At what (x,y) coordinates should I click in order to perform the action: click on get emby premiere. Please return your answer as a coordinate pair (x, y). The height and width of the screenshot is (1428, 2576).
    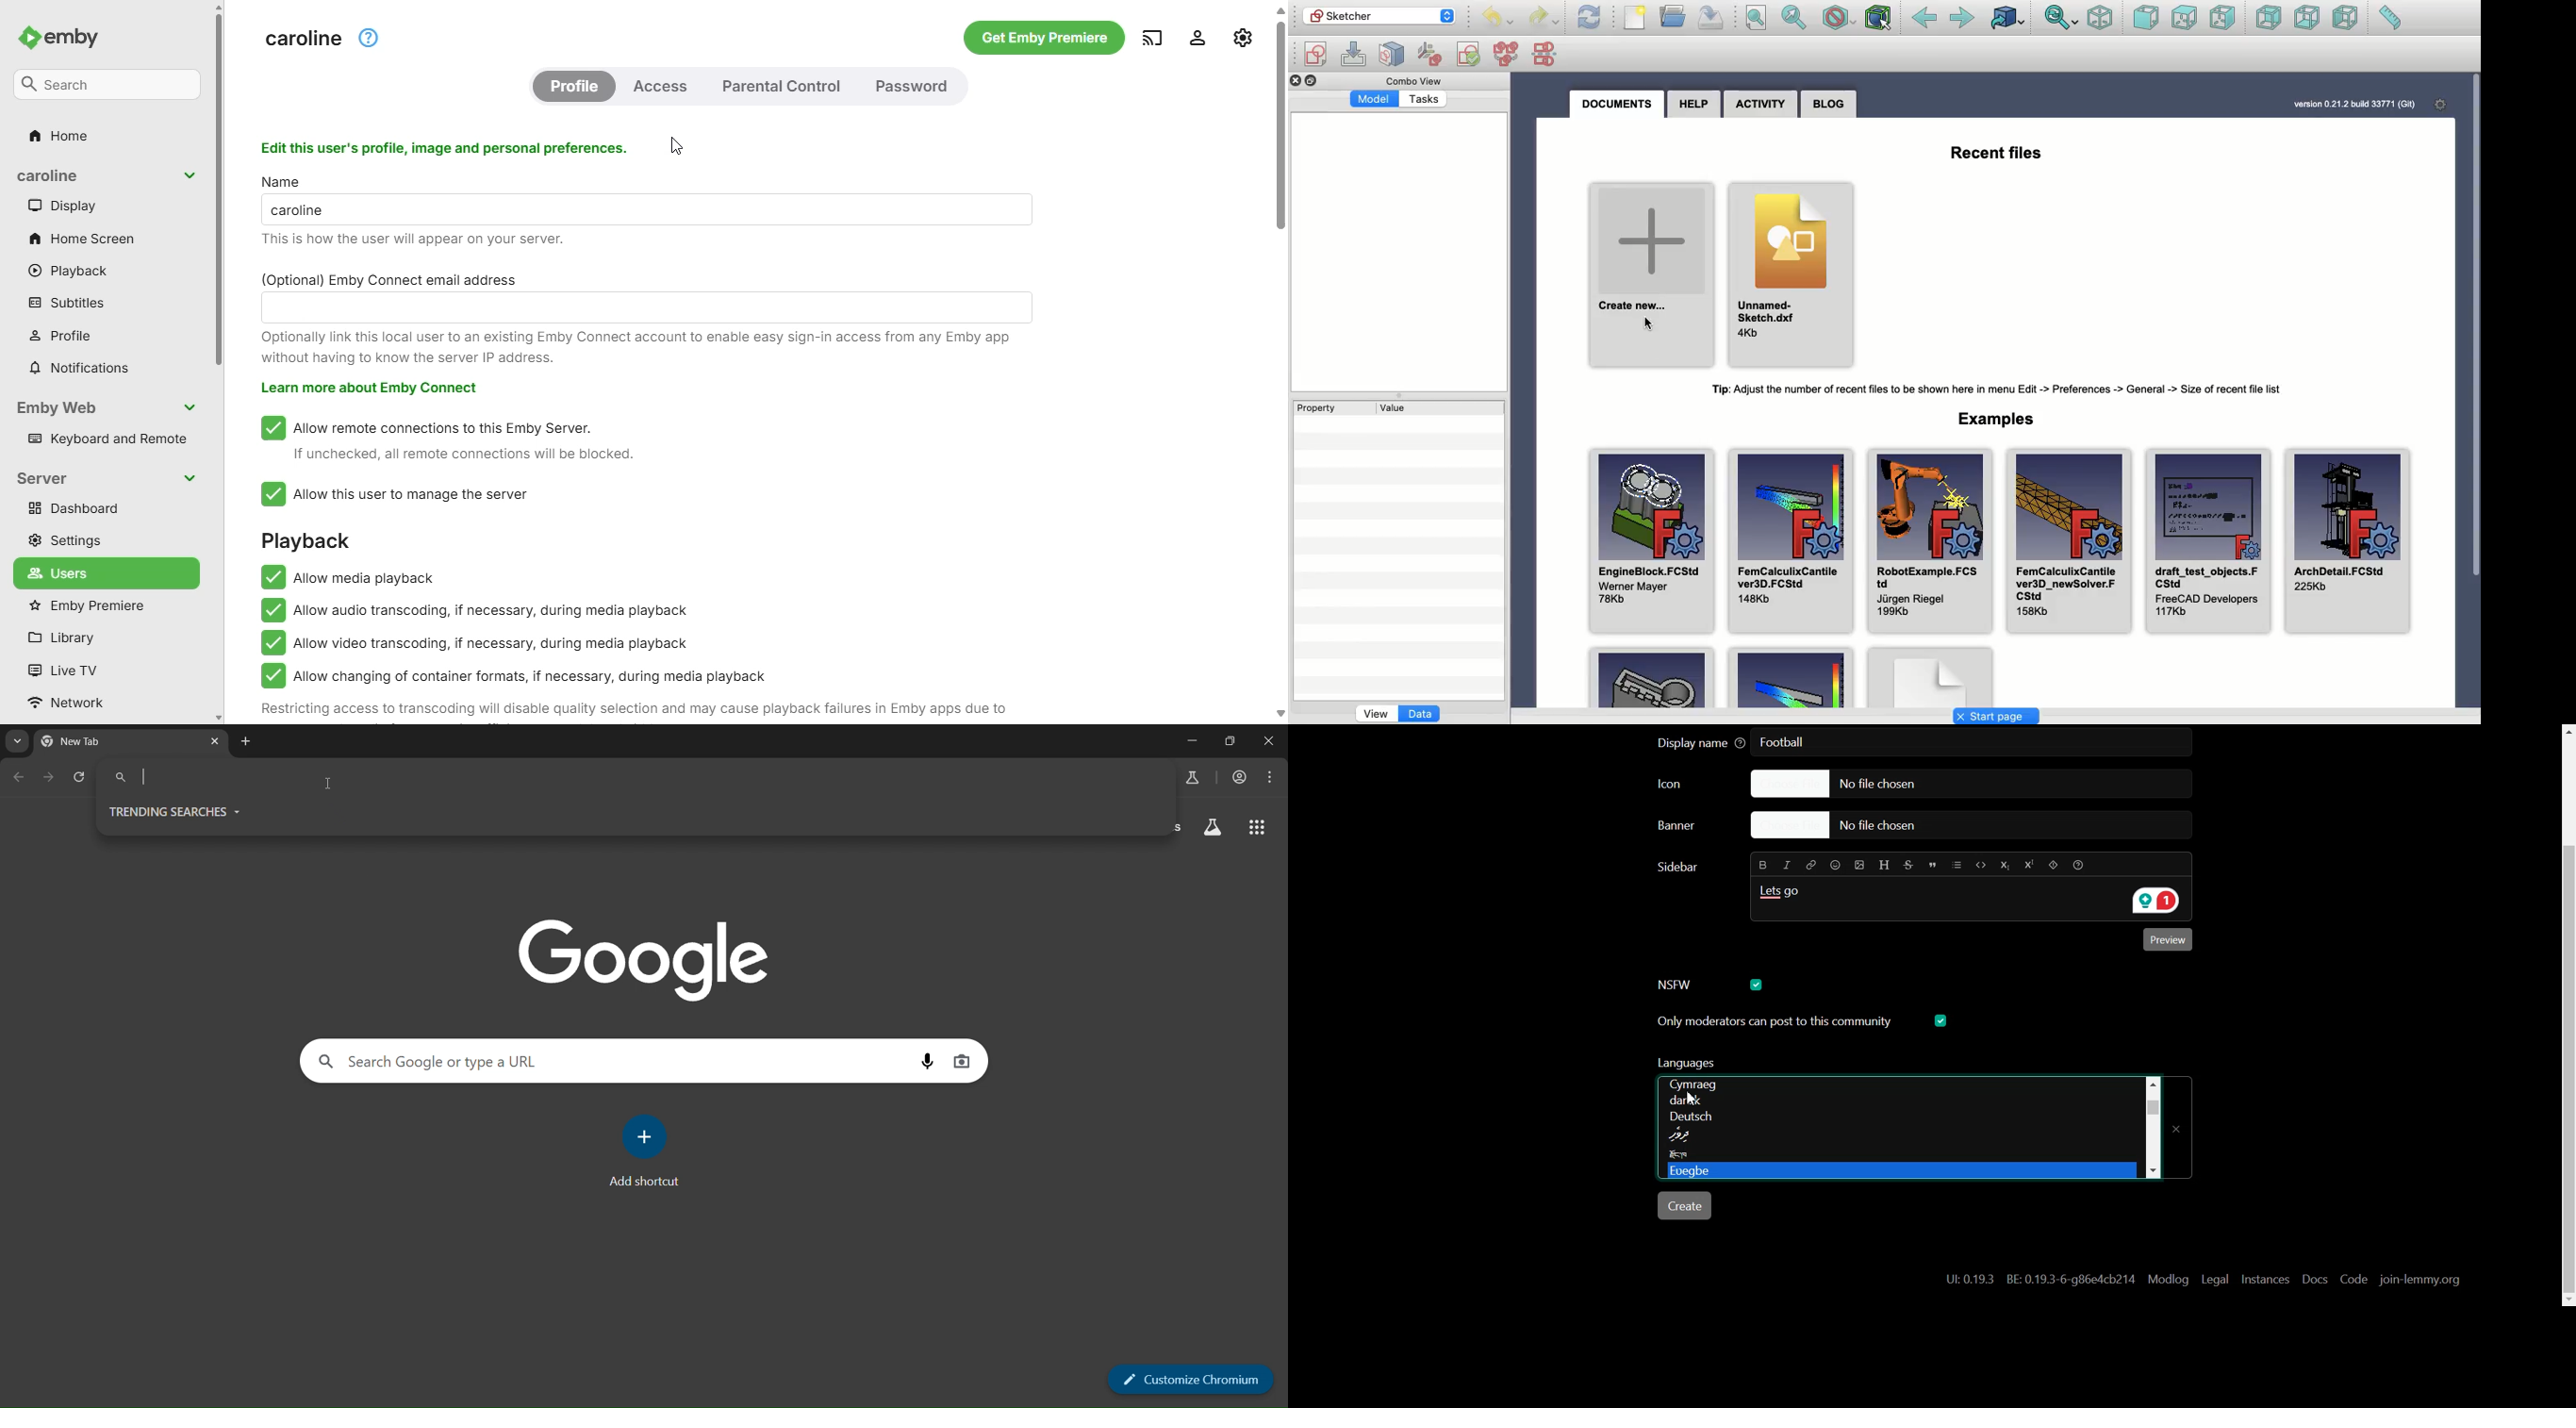
    Looking at the image, I should click on (1046, 37).